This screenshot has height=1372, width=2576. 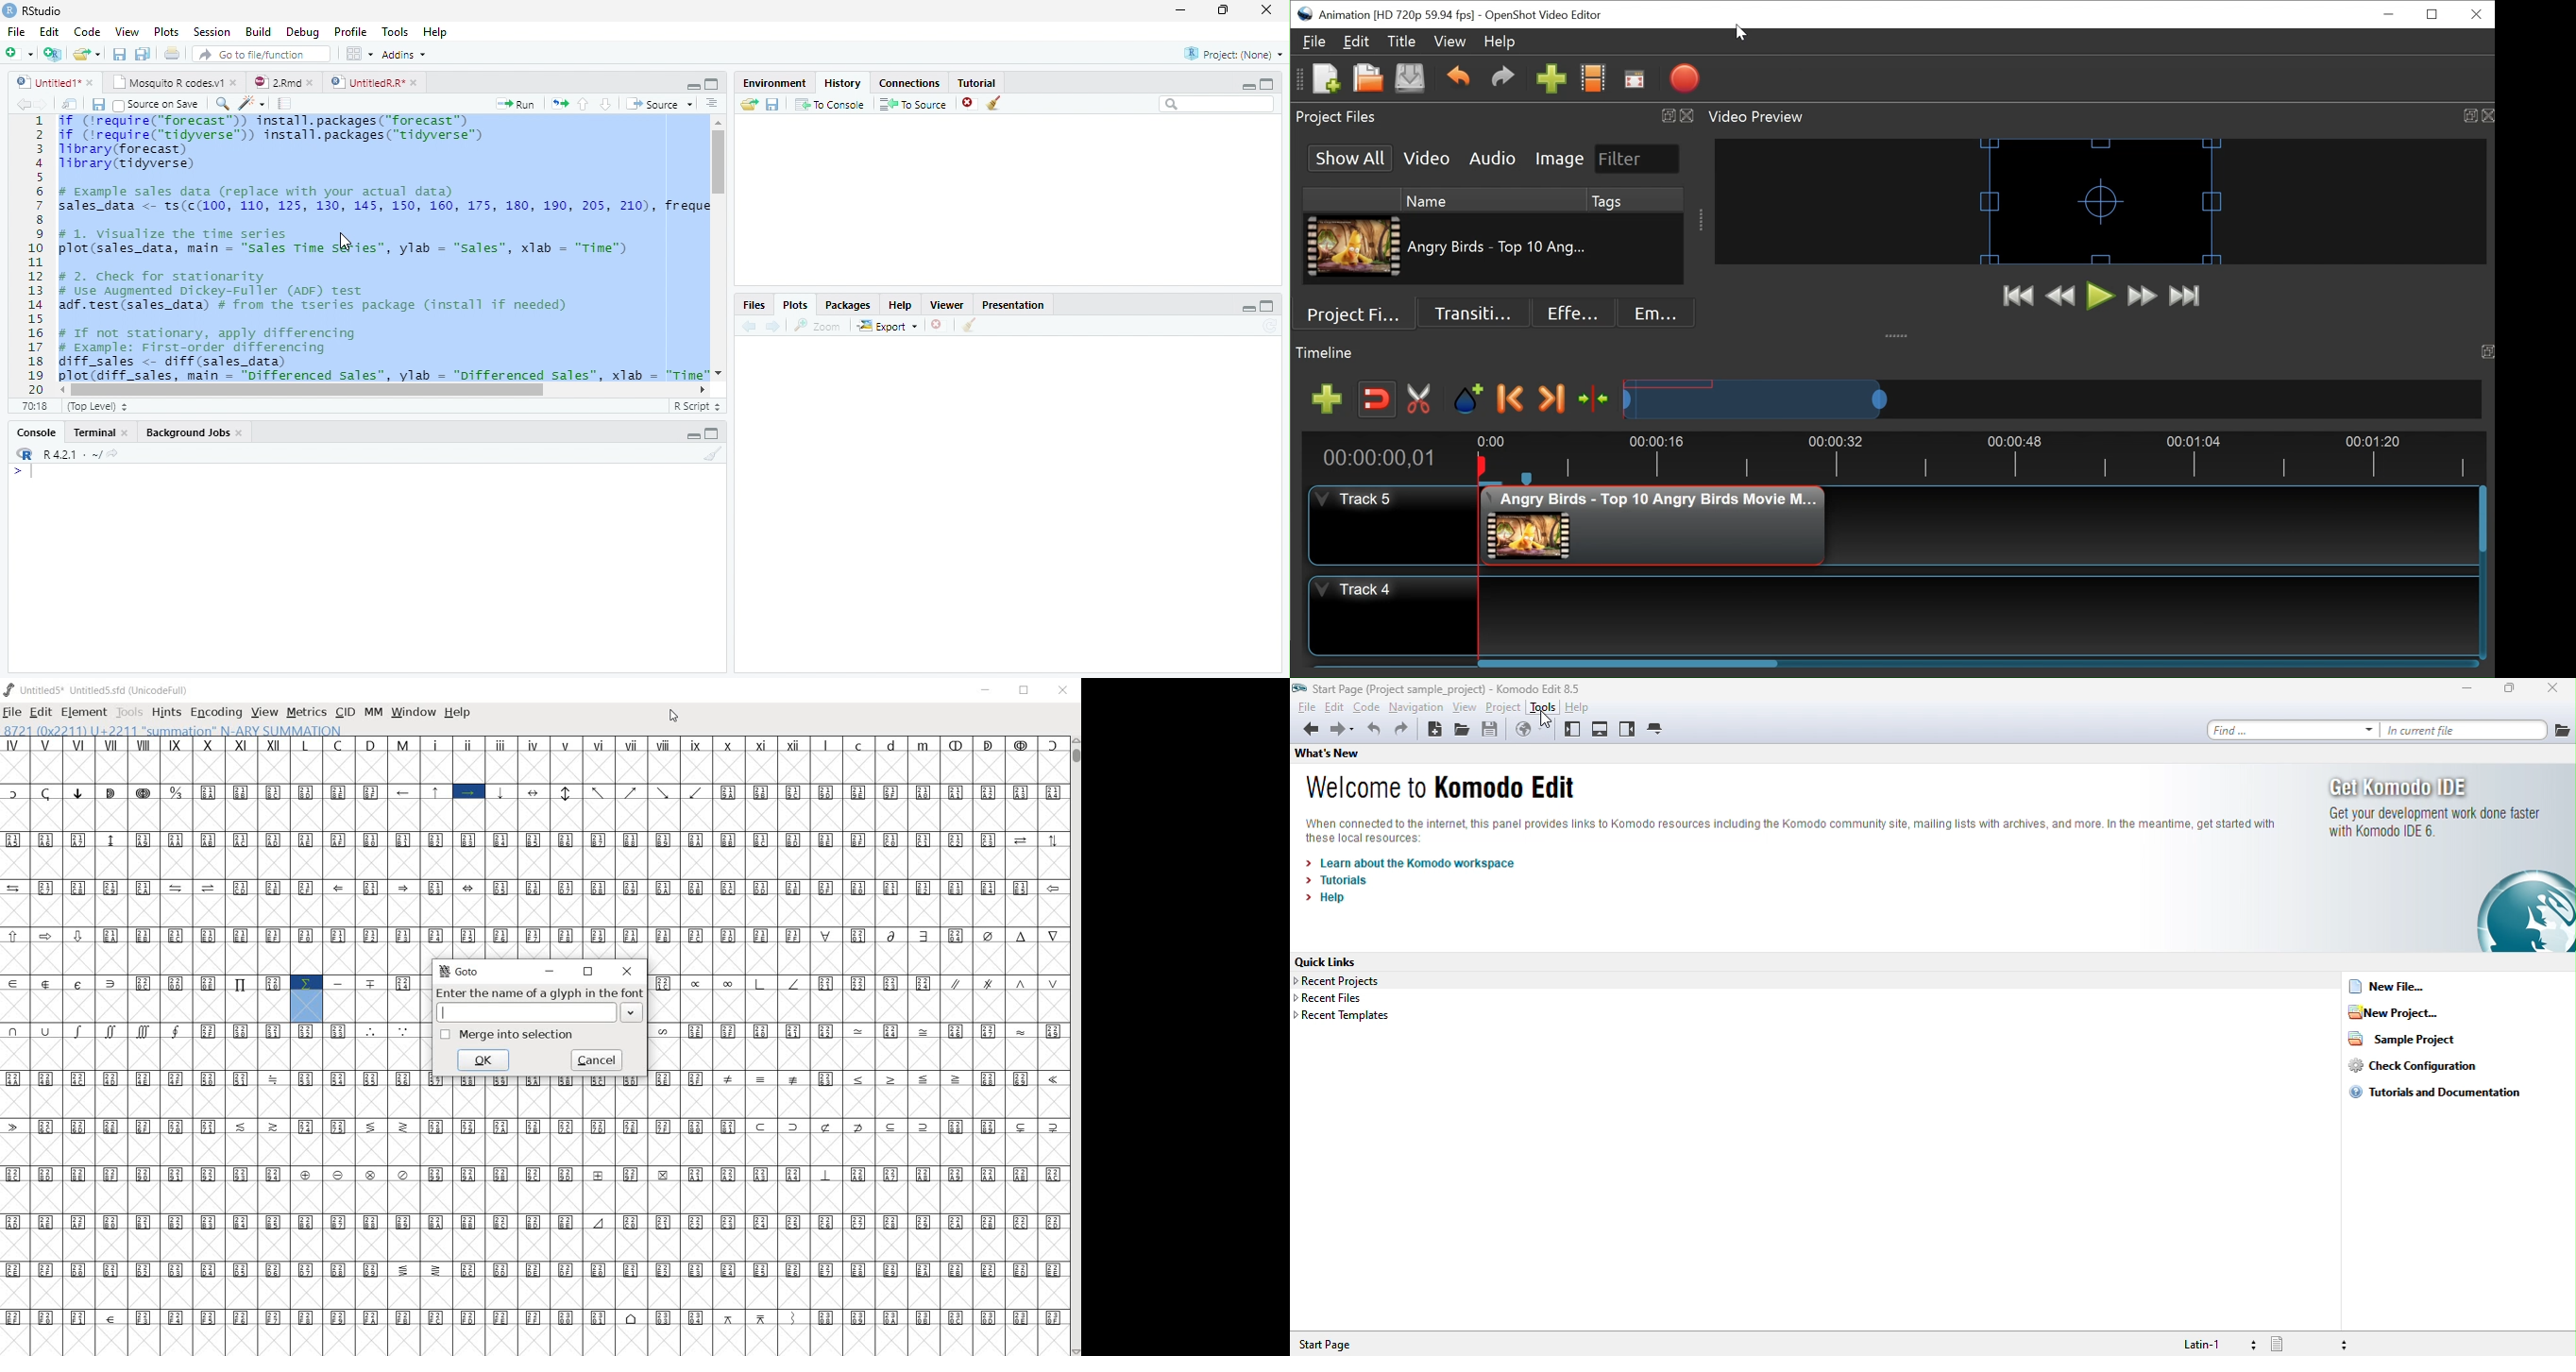 What do you see at coordinates (96, 406) in the screenshot?
I see `Top level` at bounding box center [96, 406].